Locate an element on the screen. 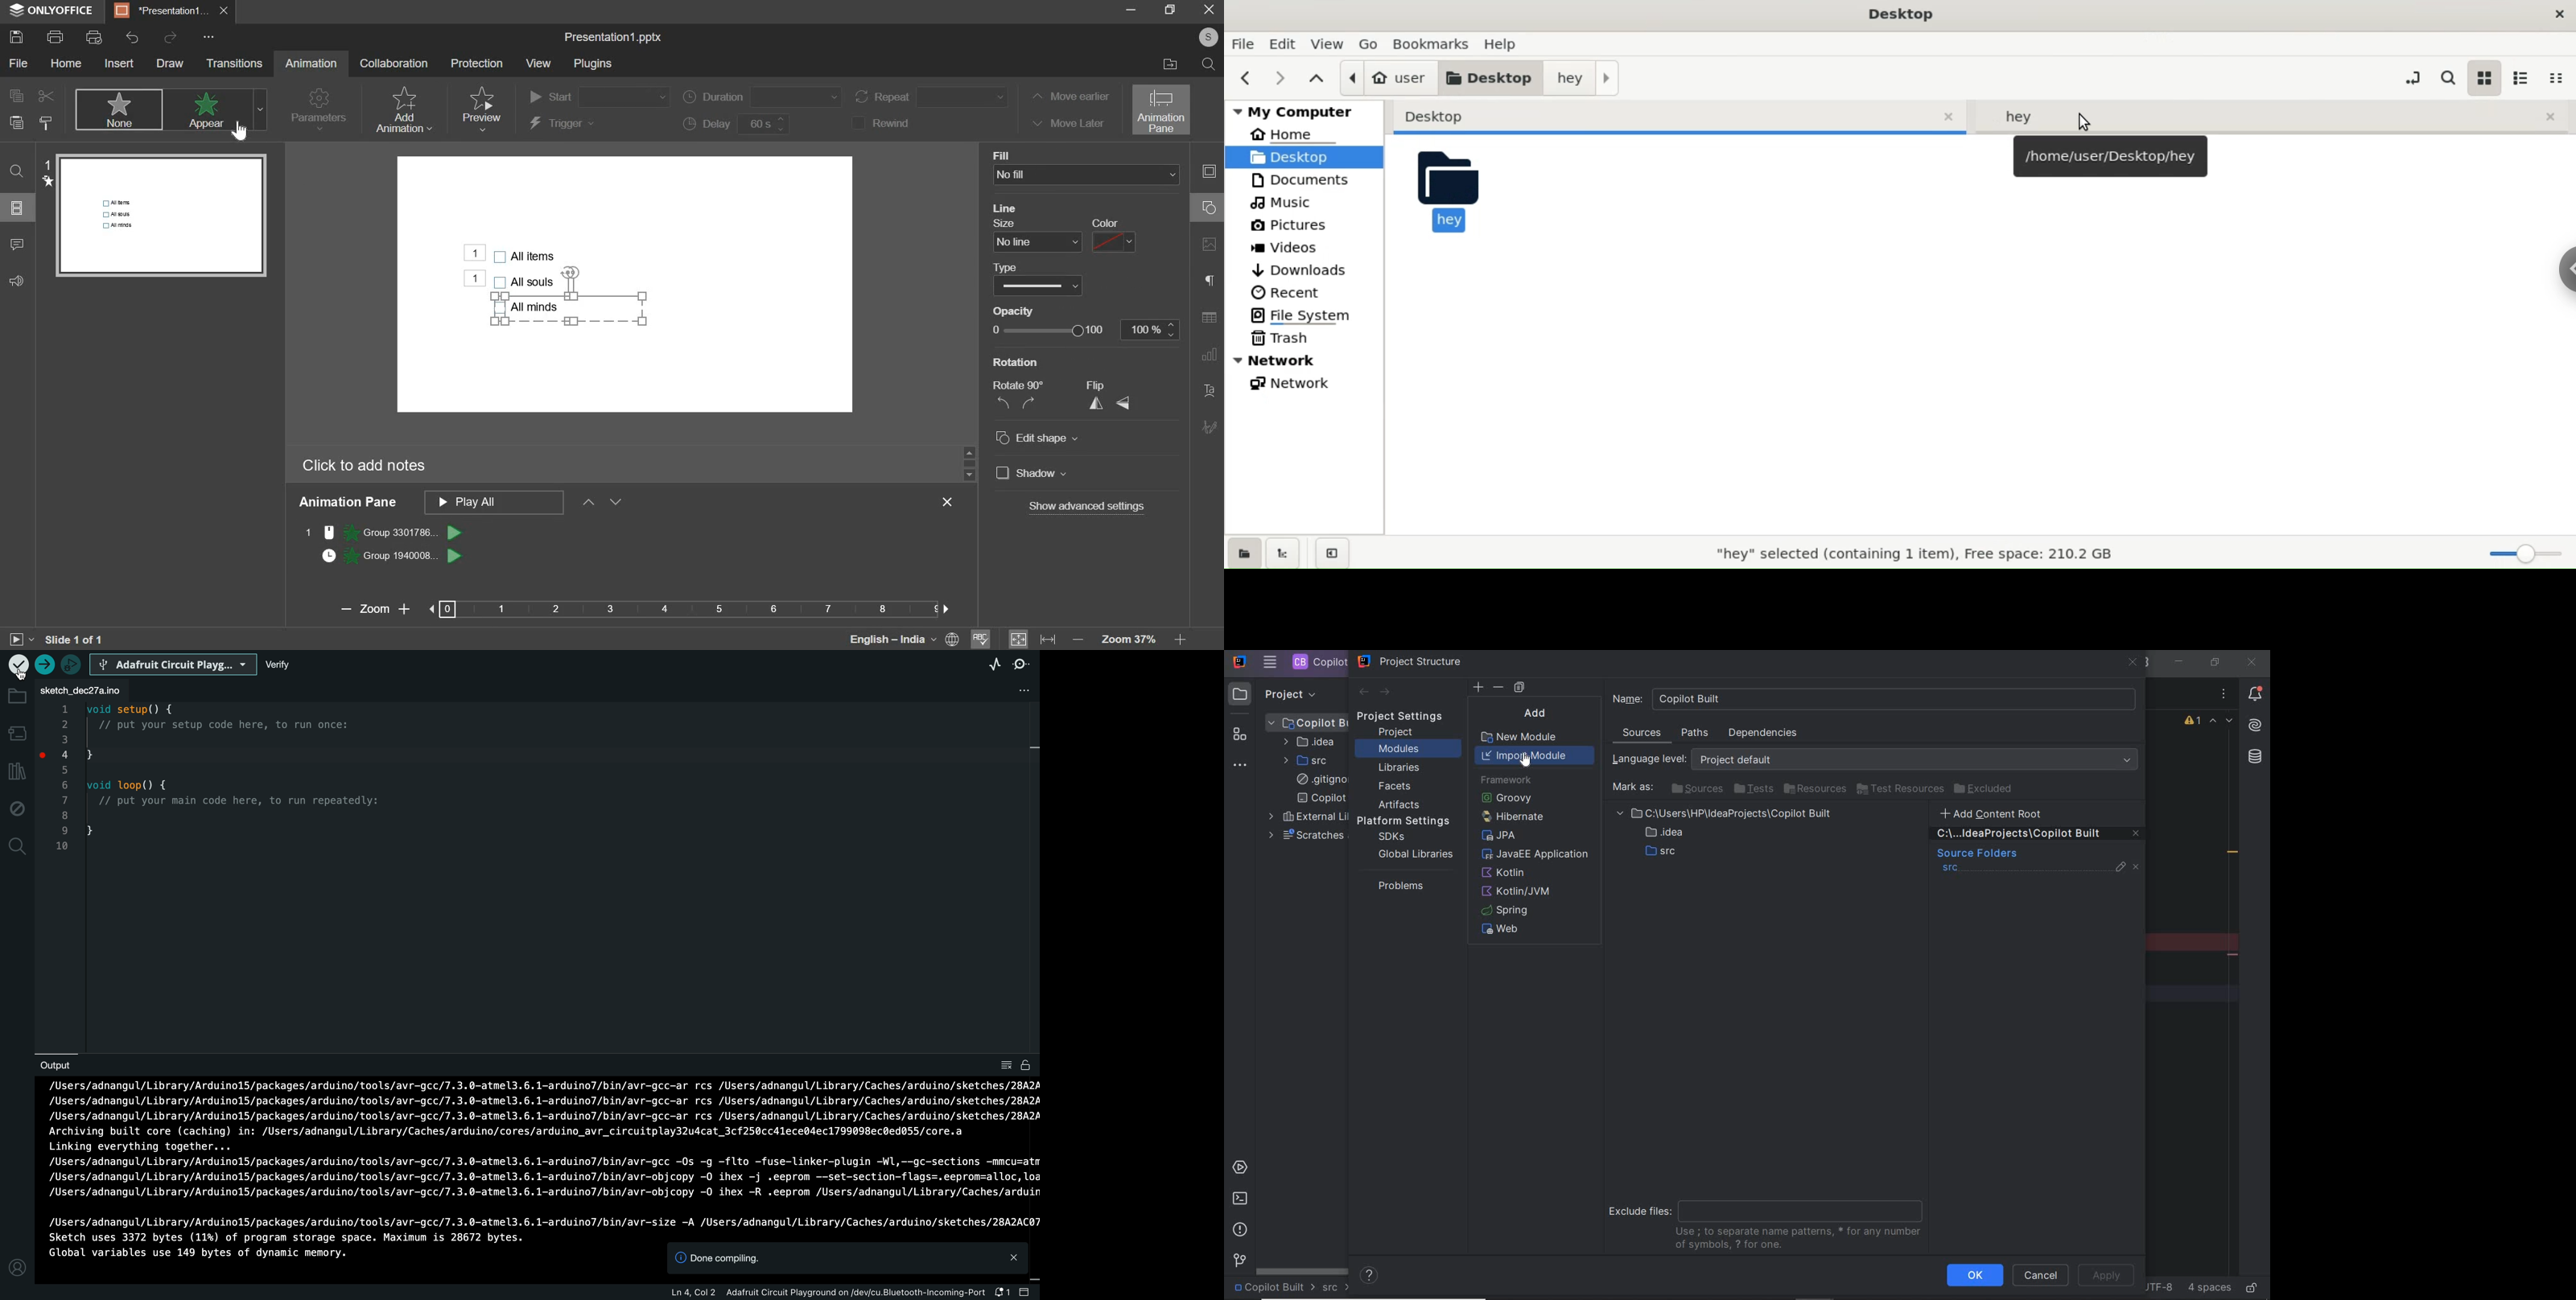 This screenshot has height=1316, width=2576. exit is located at coordinates (1204, 12).